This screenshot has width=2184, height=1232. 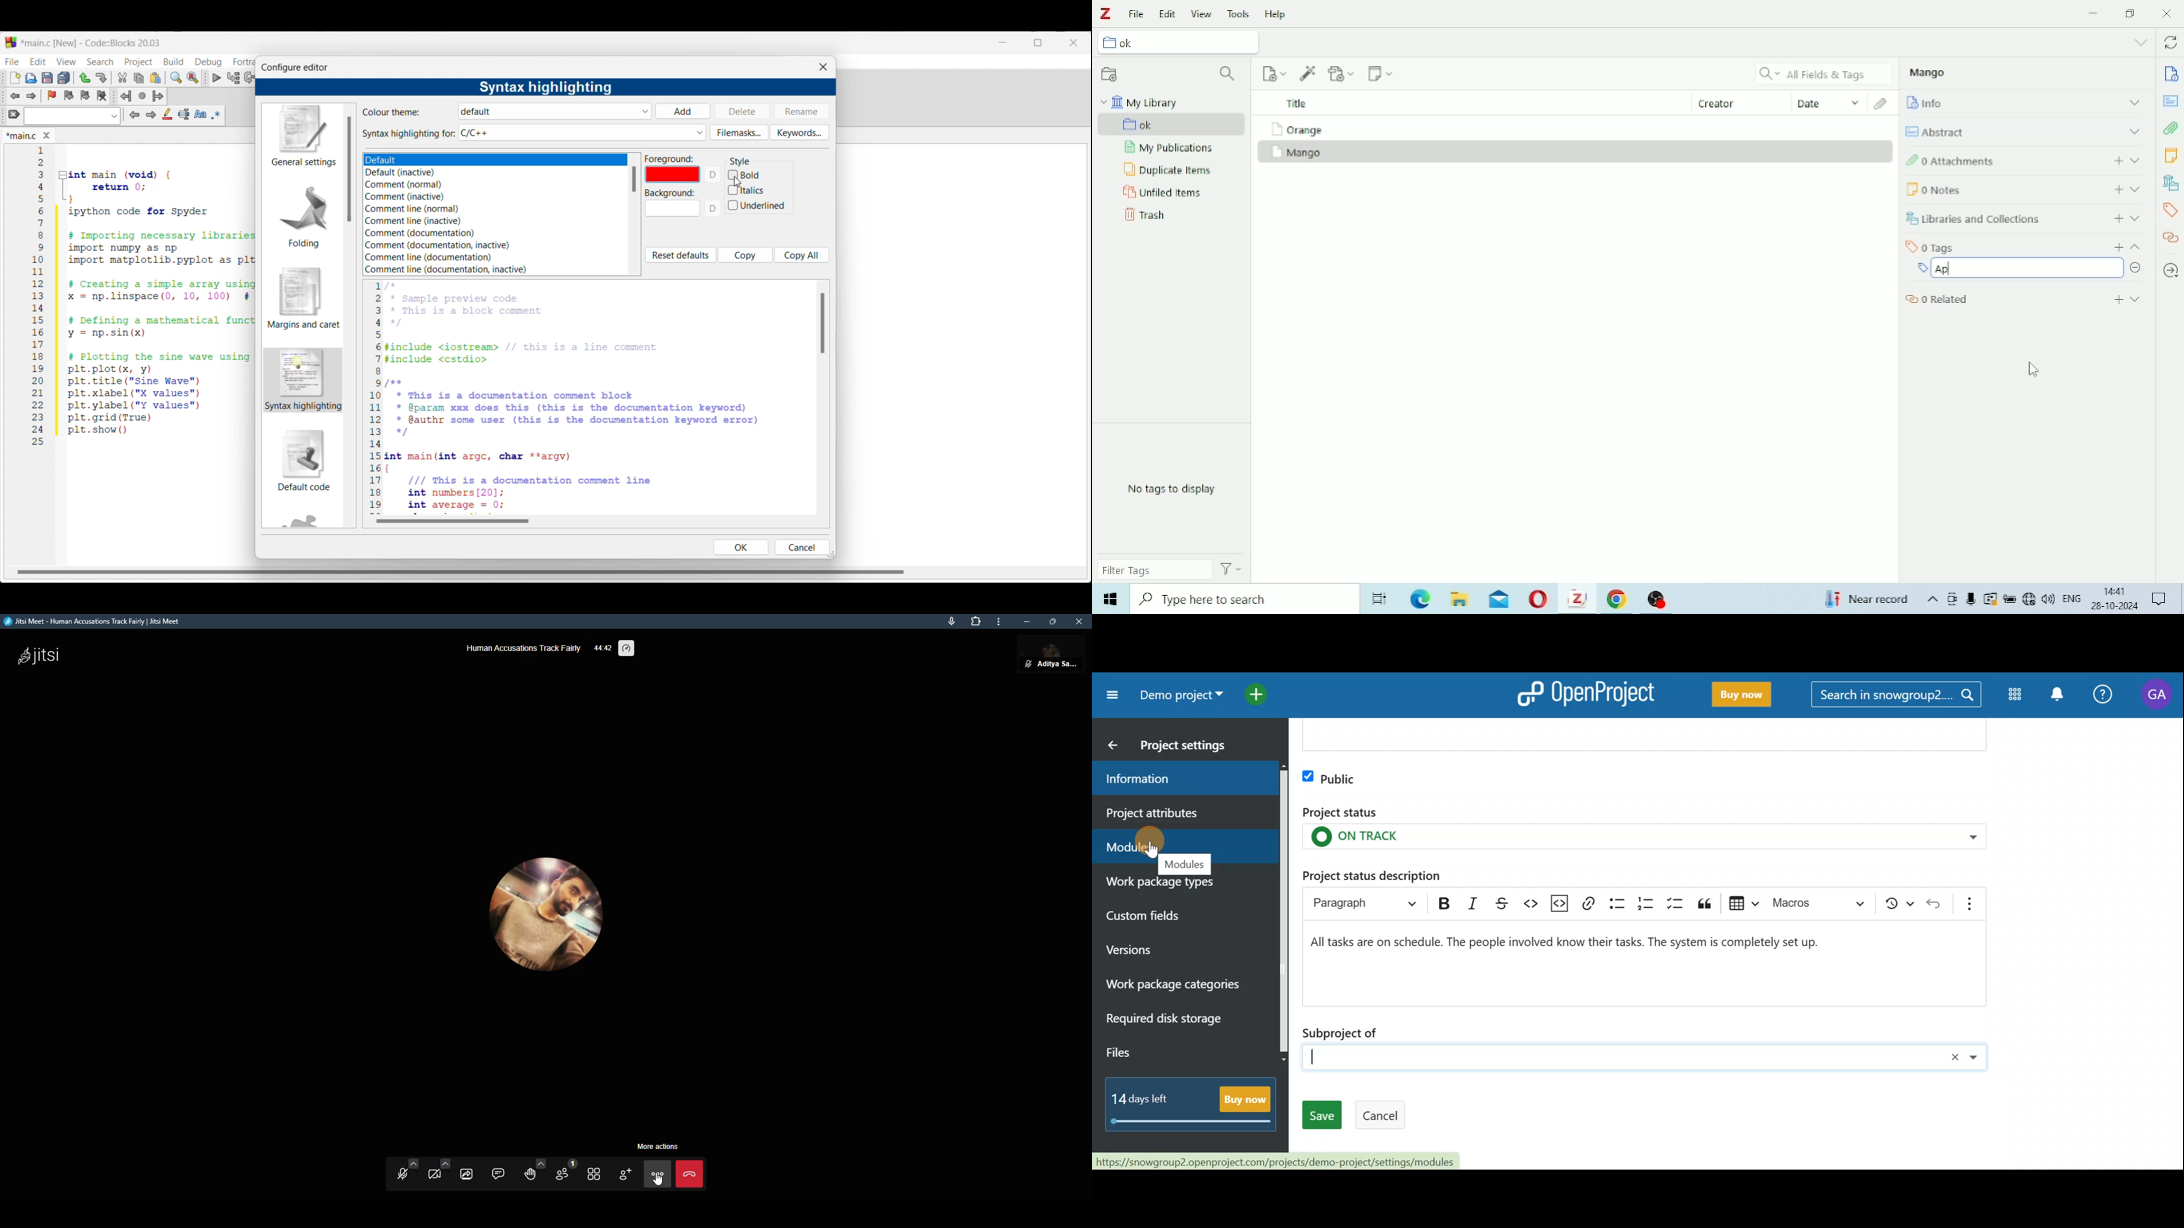 What do you see at coordinates (2095, 13) in the screenshot?
I see `Minimize` at bounding box center [2095, 13].